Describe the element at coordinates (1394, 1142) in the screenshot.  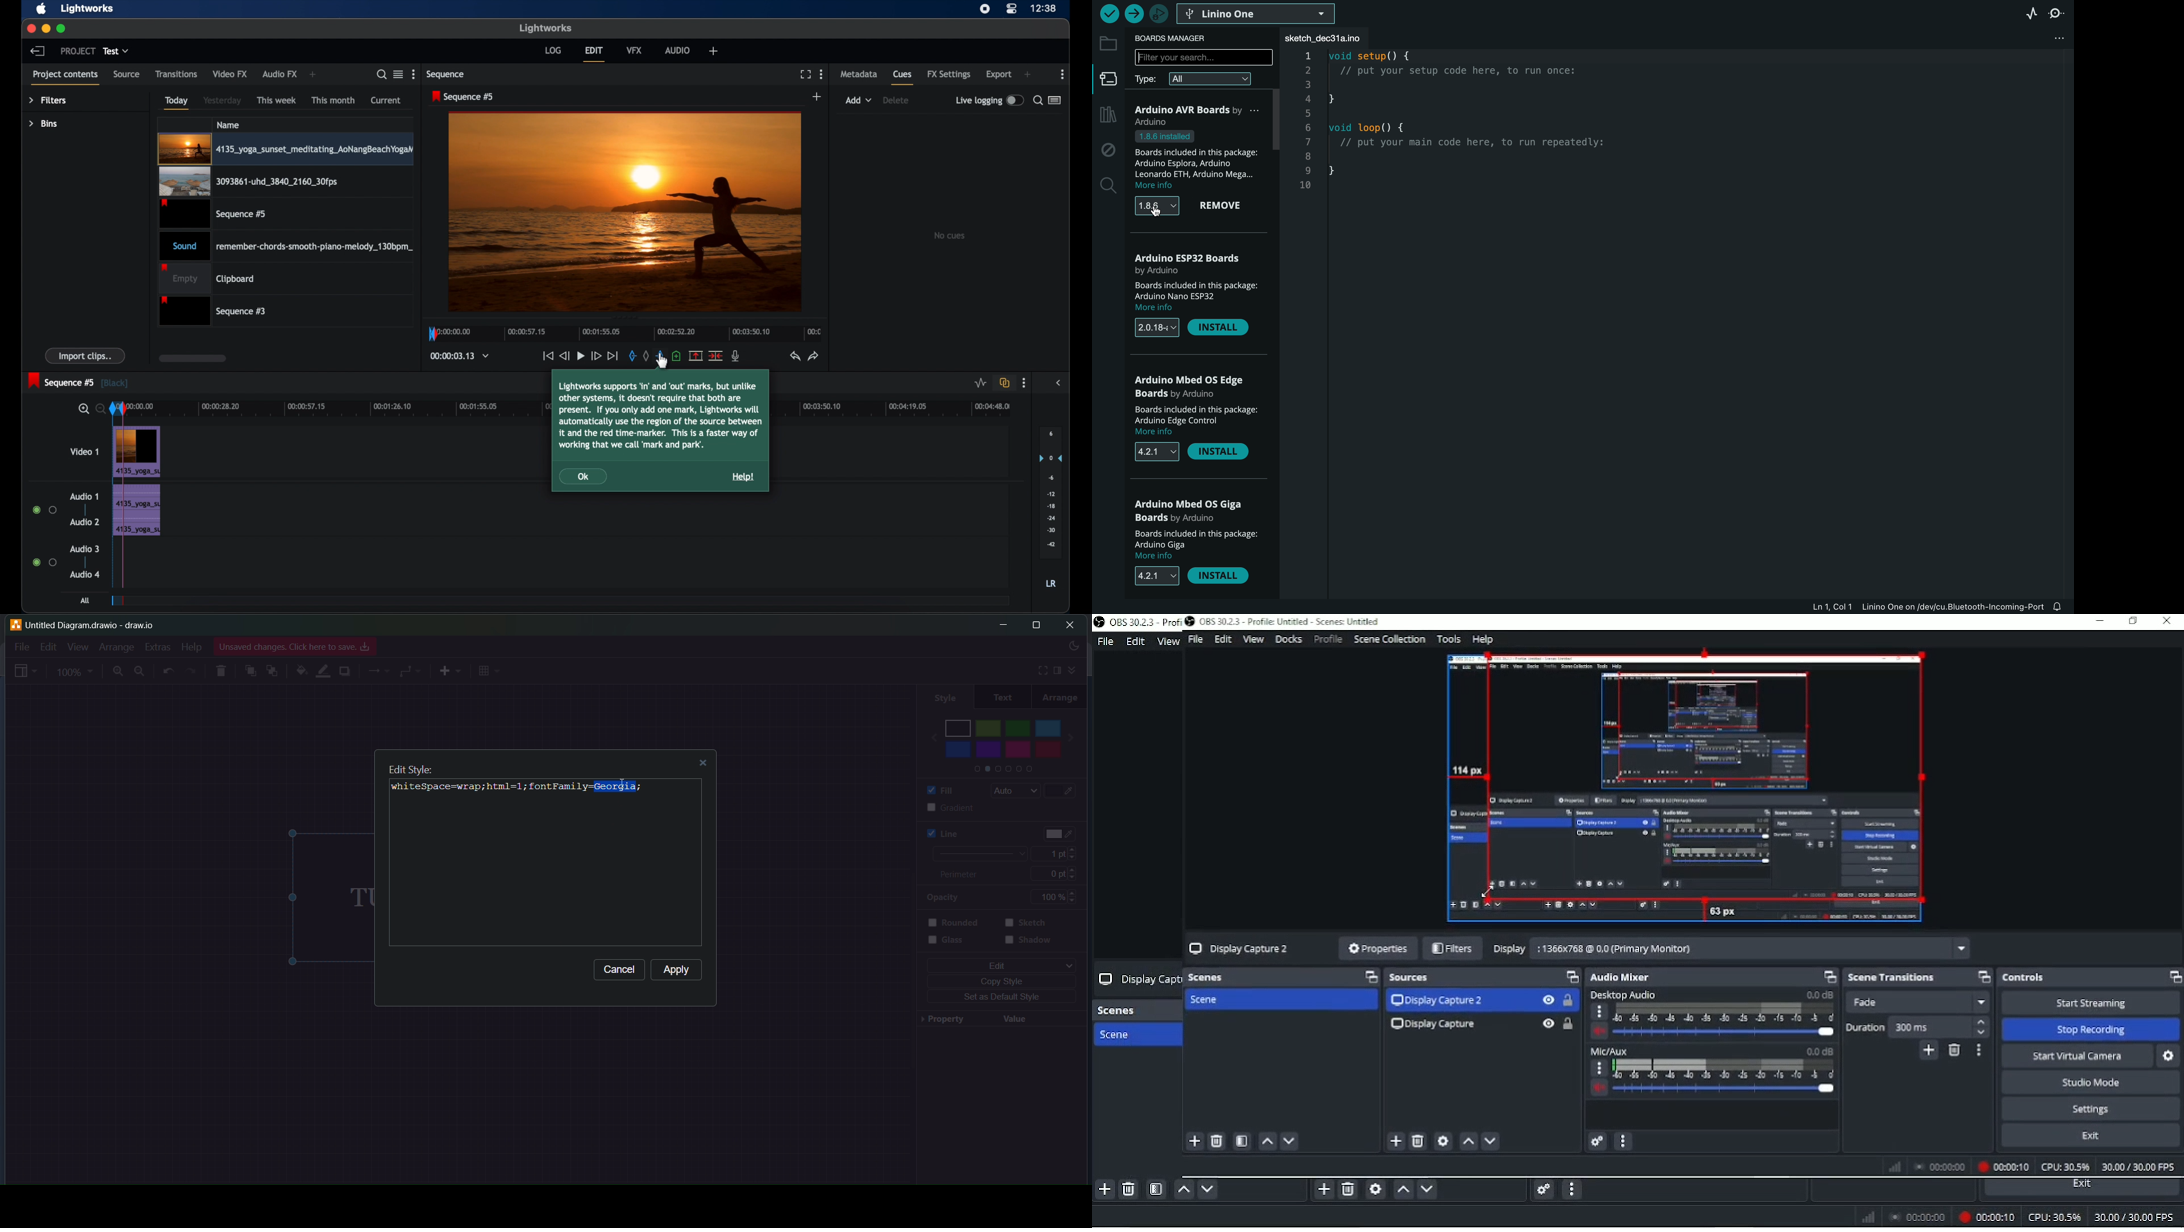
I see `Add` at that location.